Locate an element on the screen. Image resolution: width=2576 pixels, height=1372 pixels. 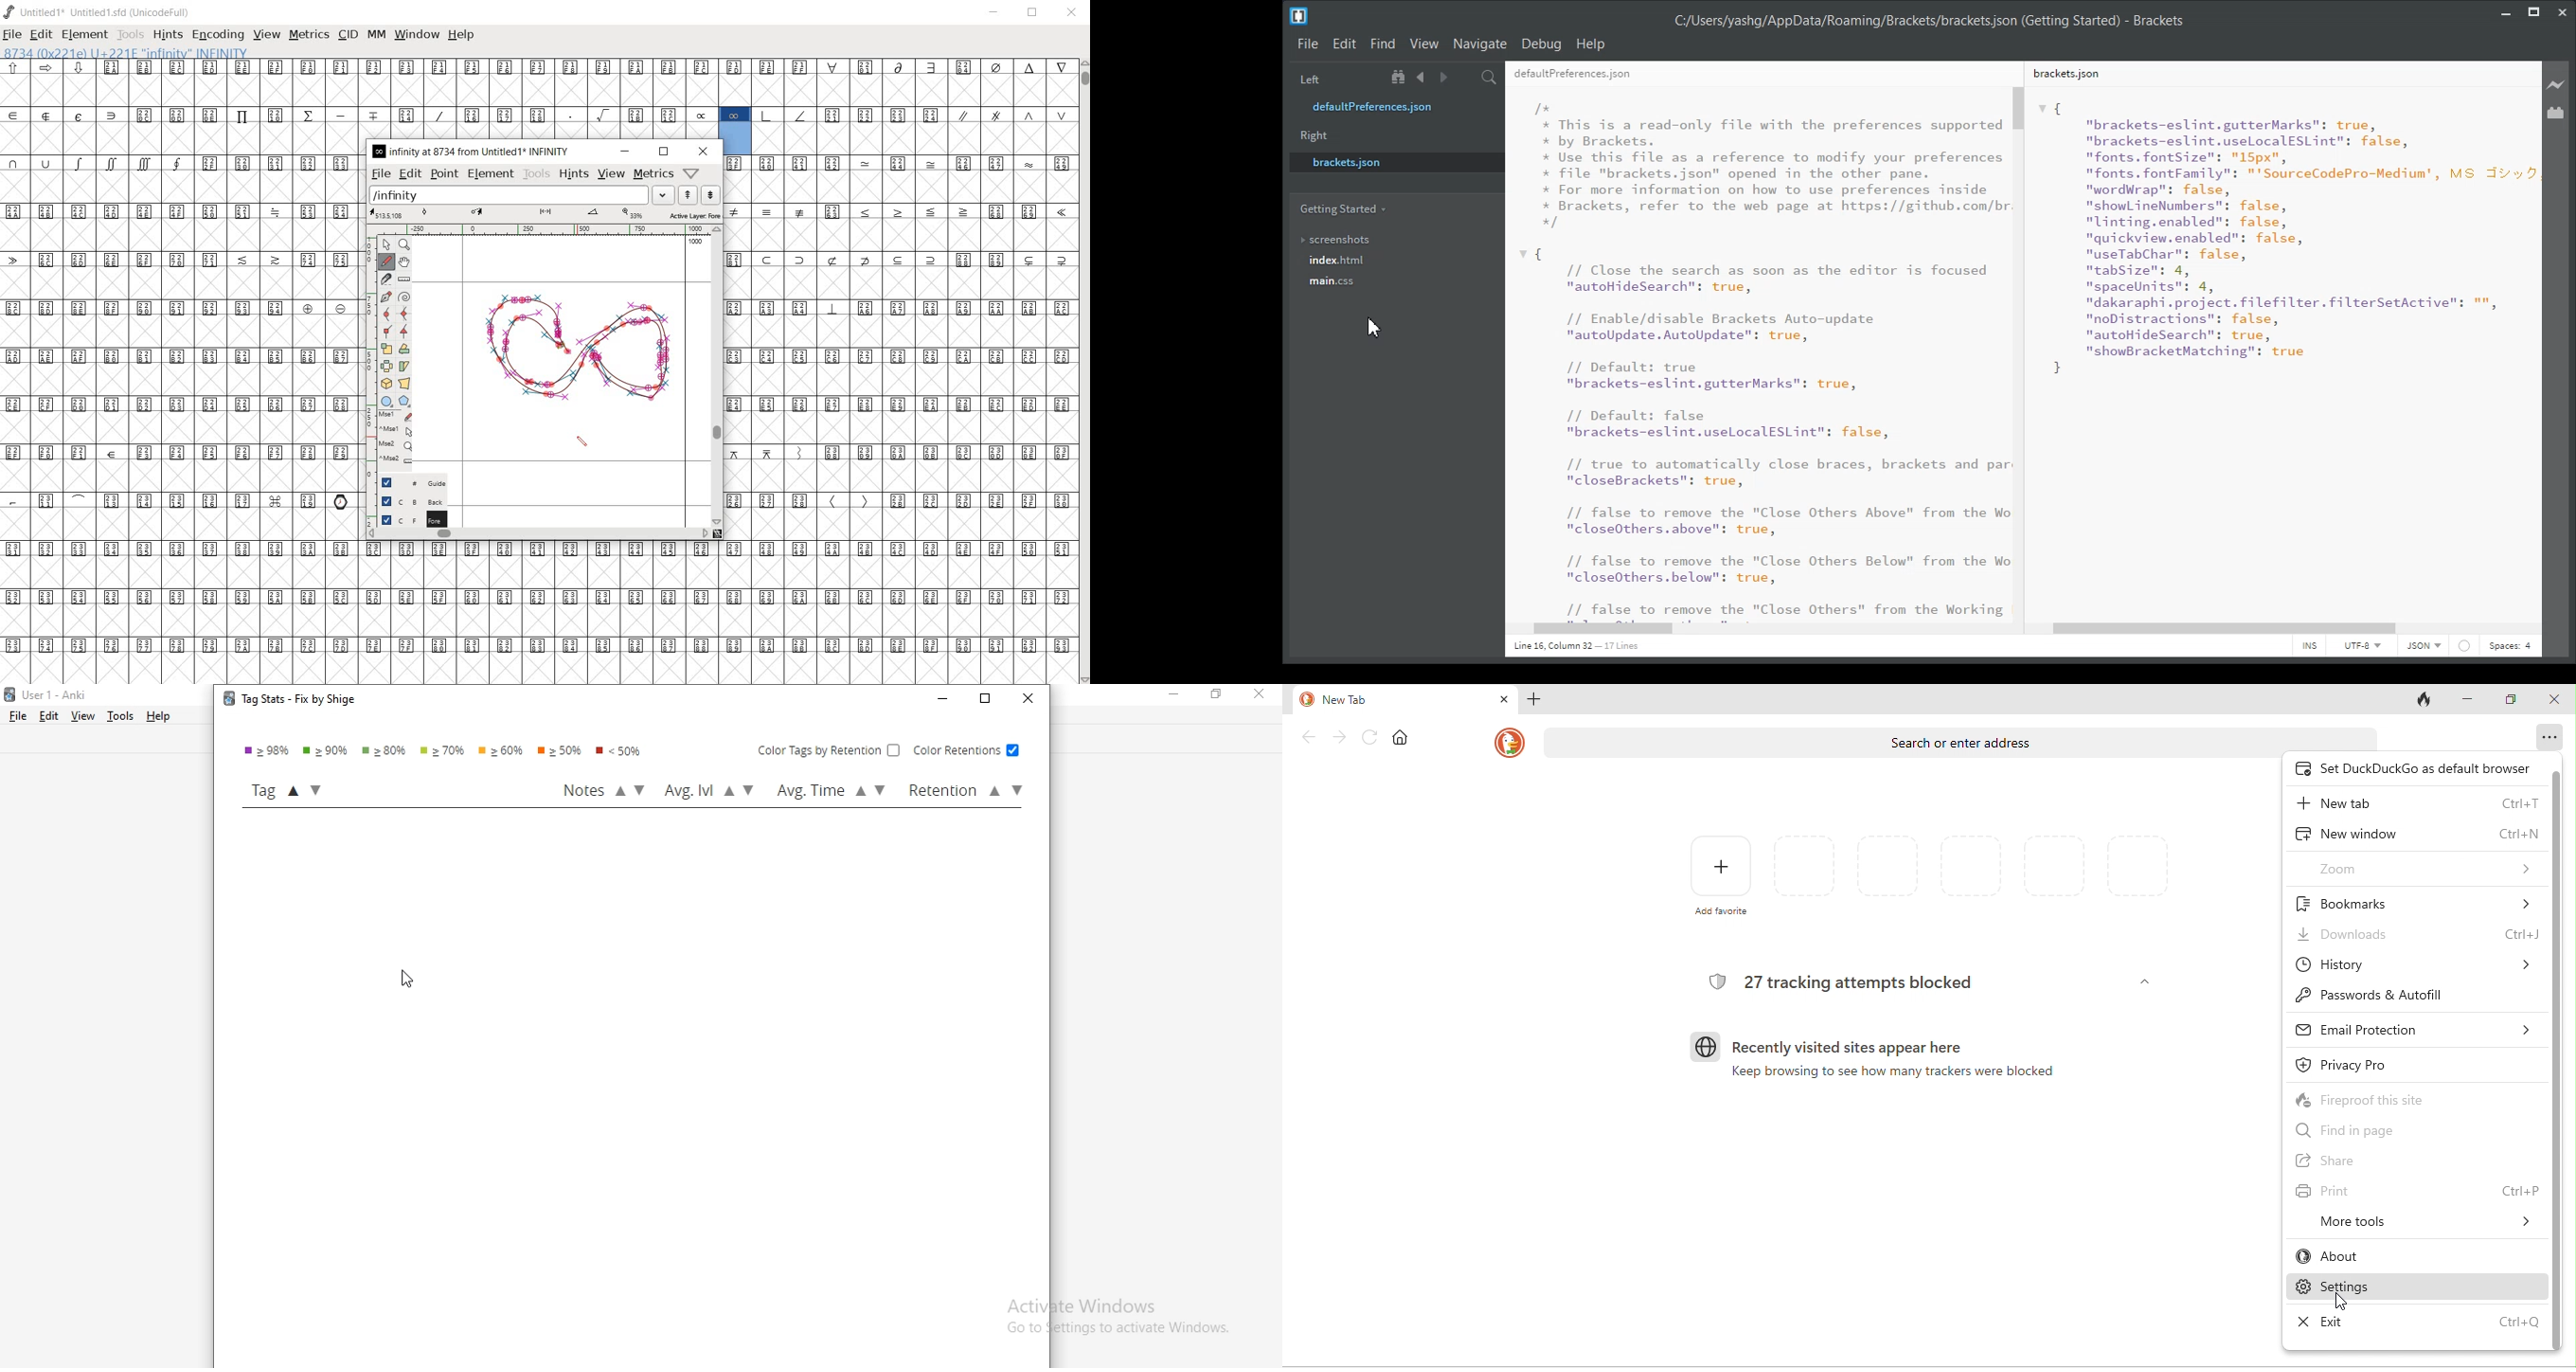
index.html is located at coordinates (1337, 261).